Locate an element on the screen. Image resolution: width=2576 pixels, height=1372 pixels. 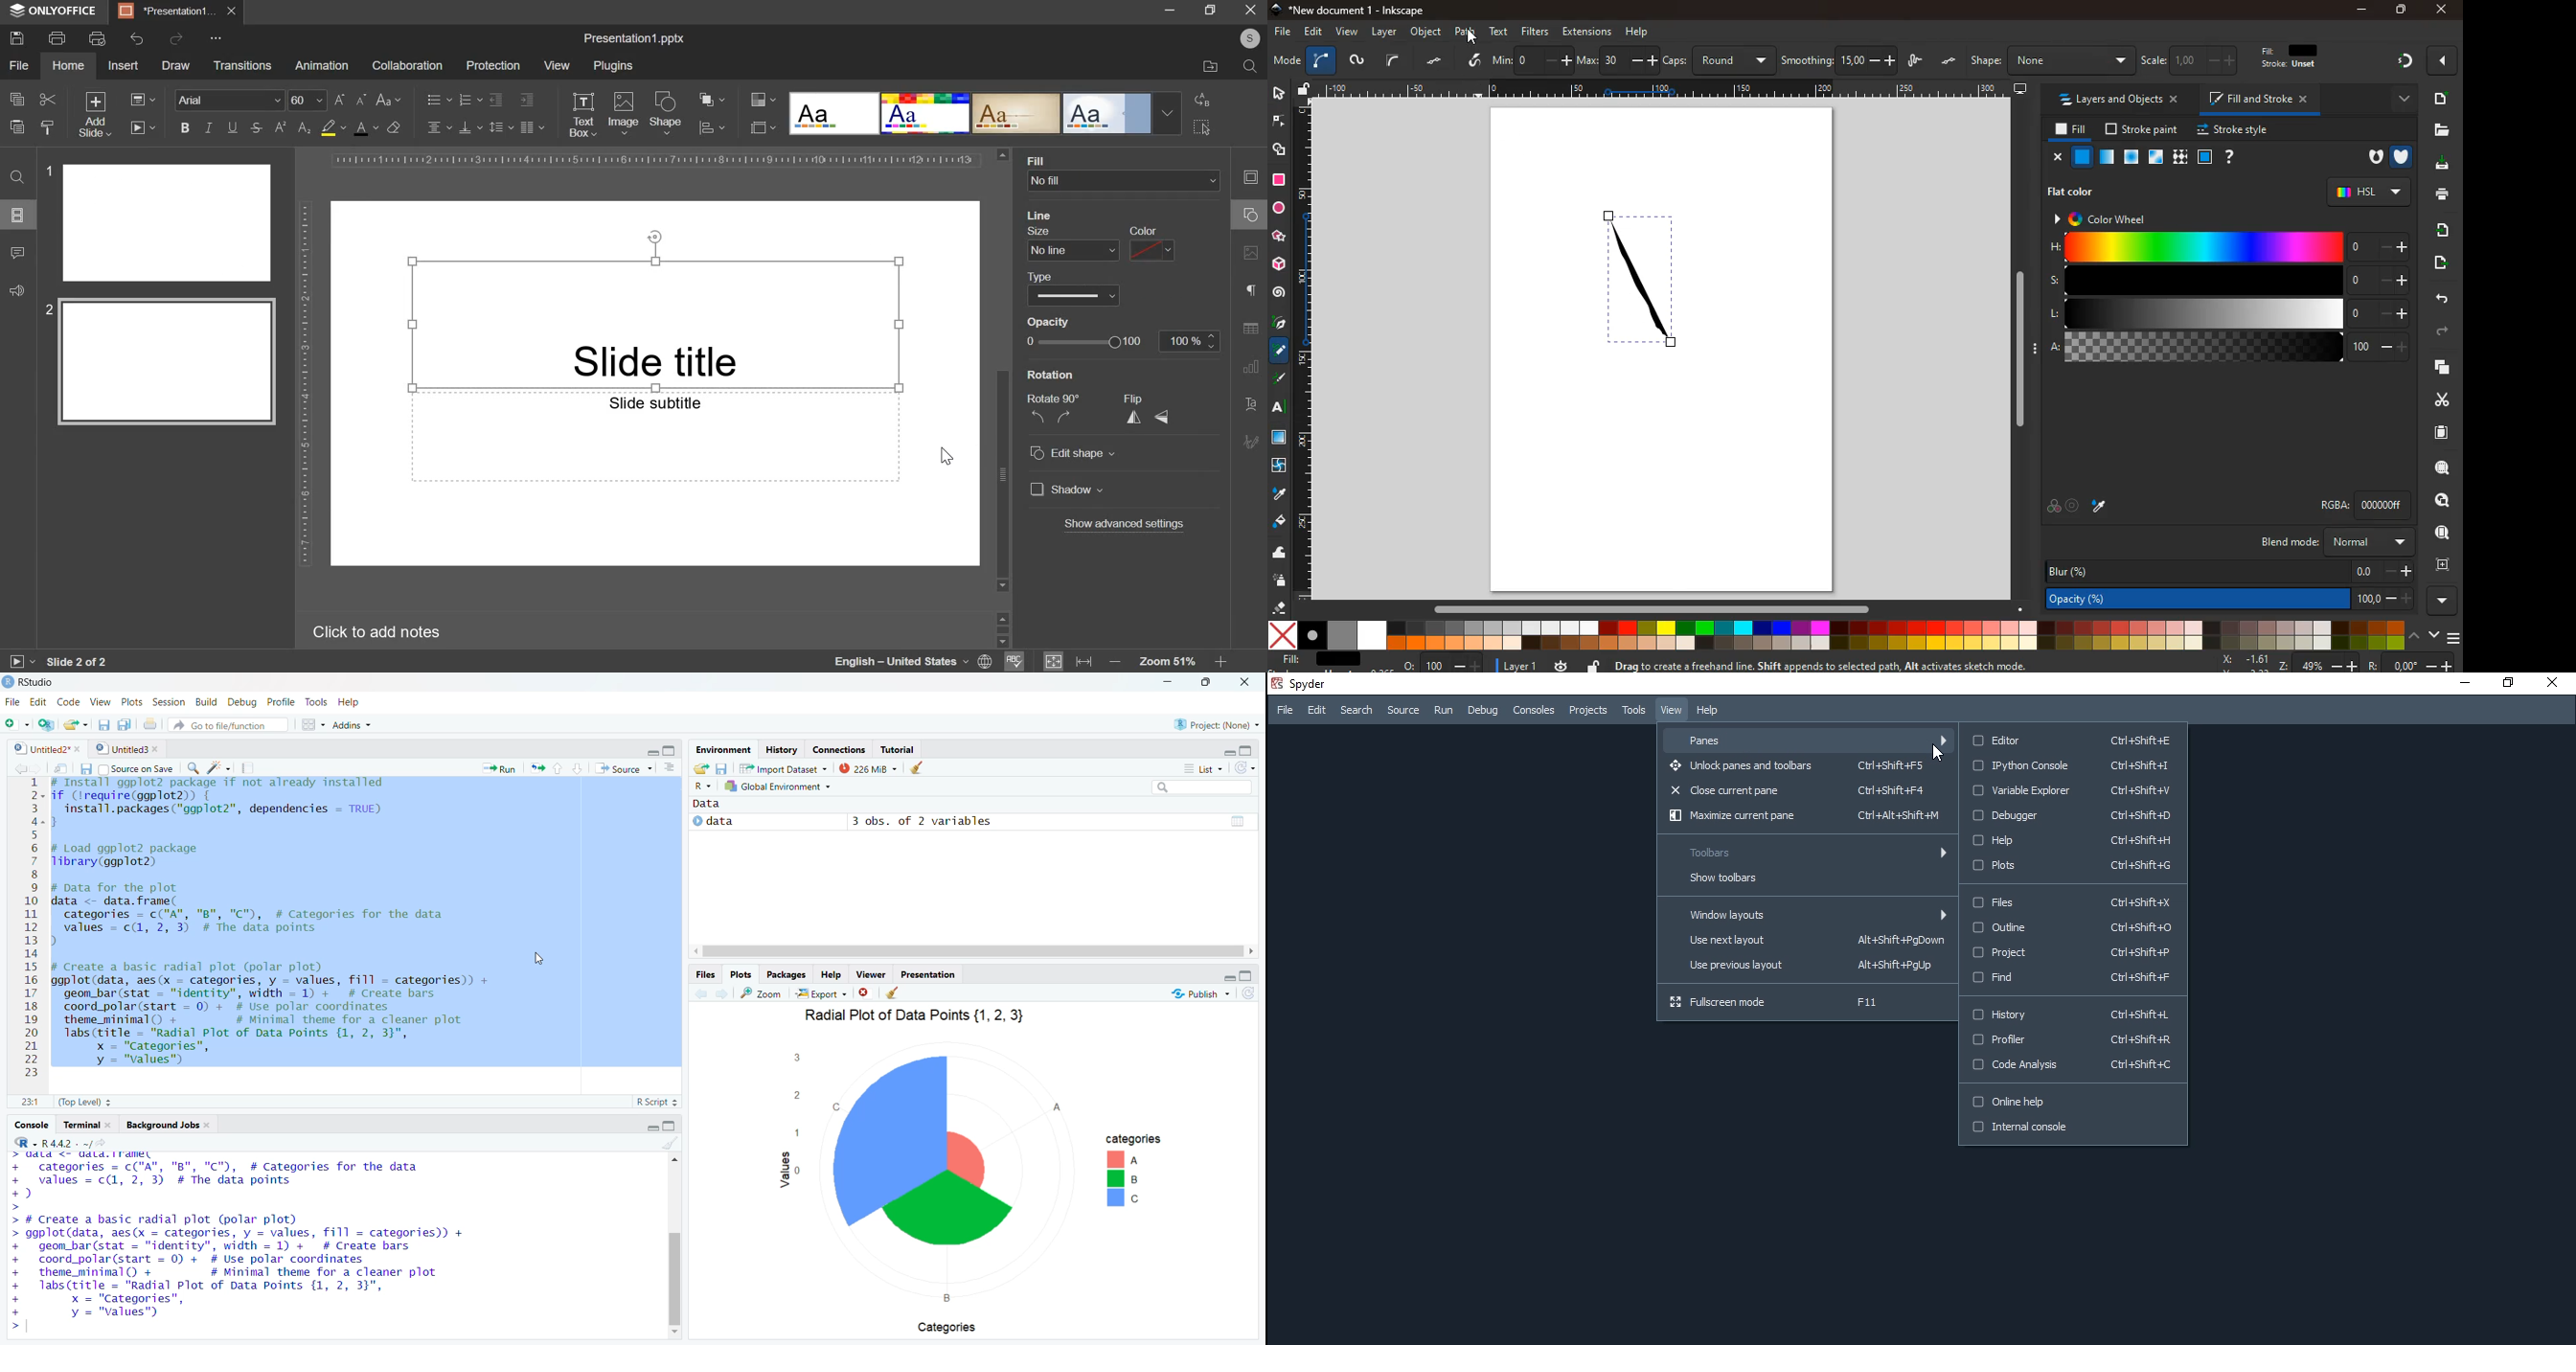
table settings is located at coordinates (1251, 328).